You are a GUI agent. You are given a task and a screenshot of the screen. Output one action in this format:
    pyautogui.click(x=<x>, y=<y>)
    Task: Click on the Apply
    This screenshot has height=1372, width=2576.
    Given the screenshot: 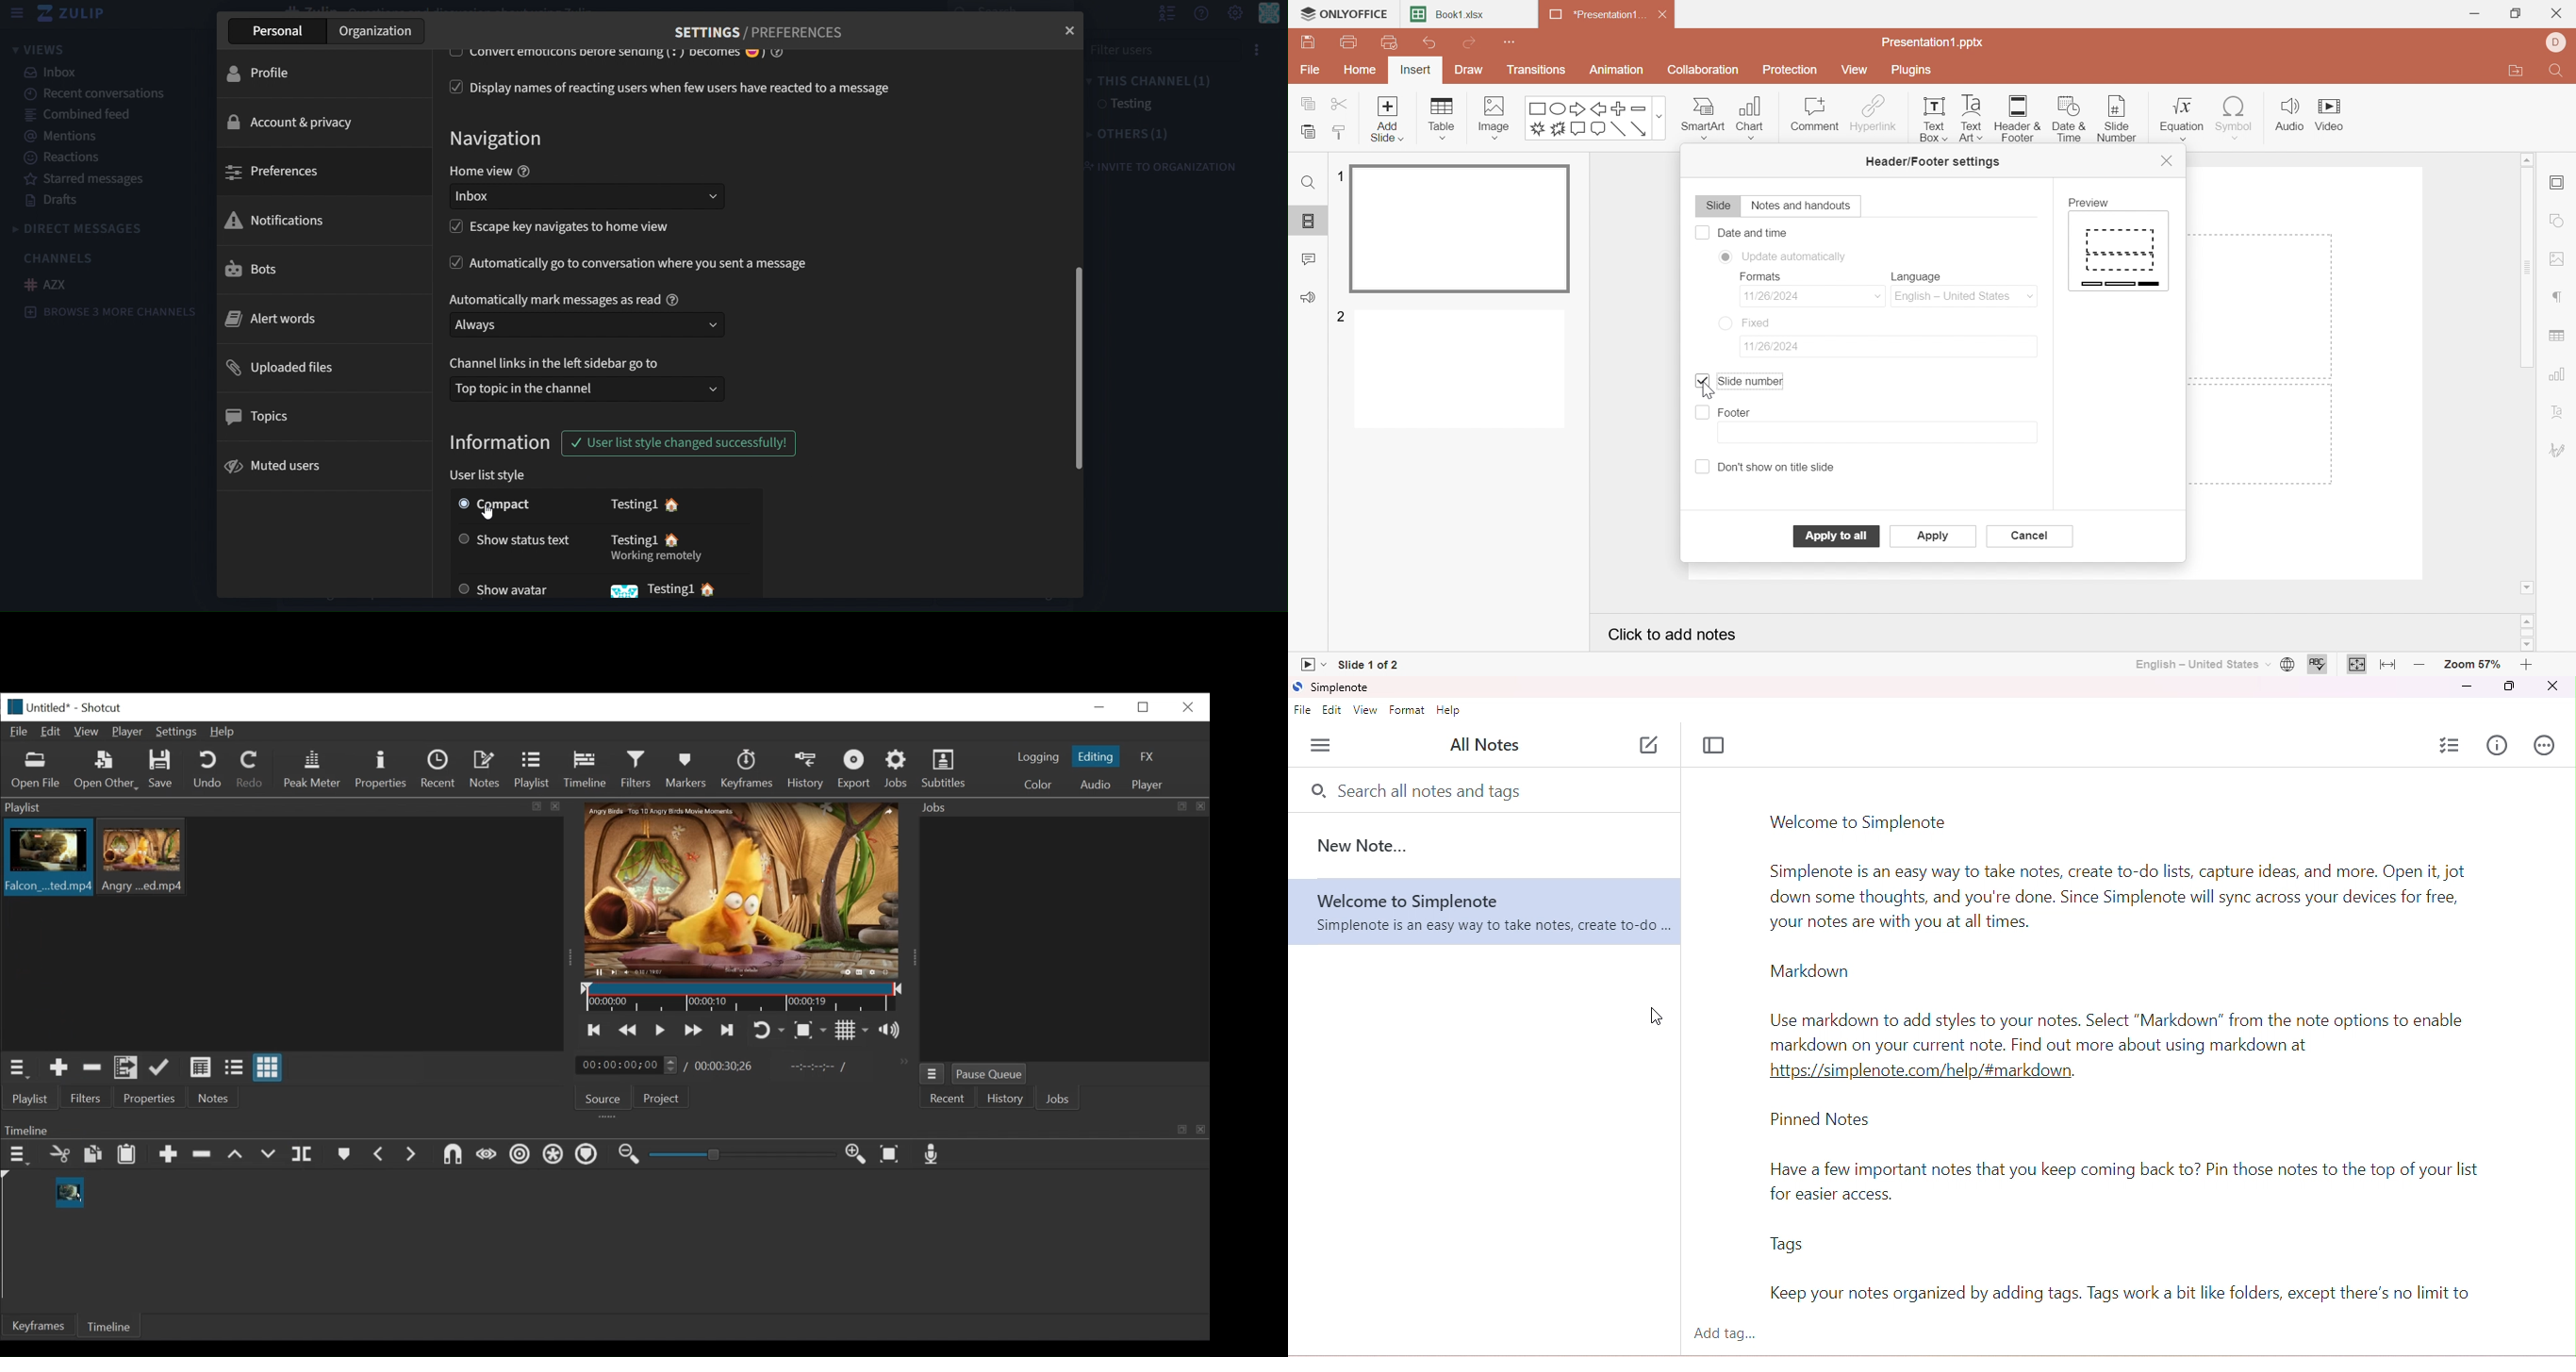 What is the action you would take?
    pyautogui.click(x=1837, y=535)
    